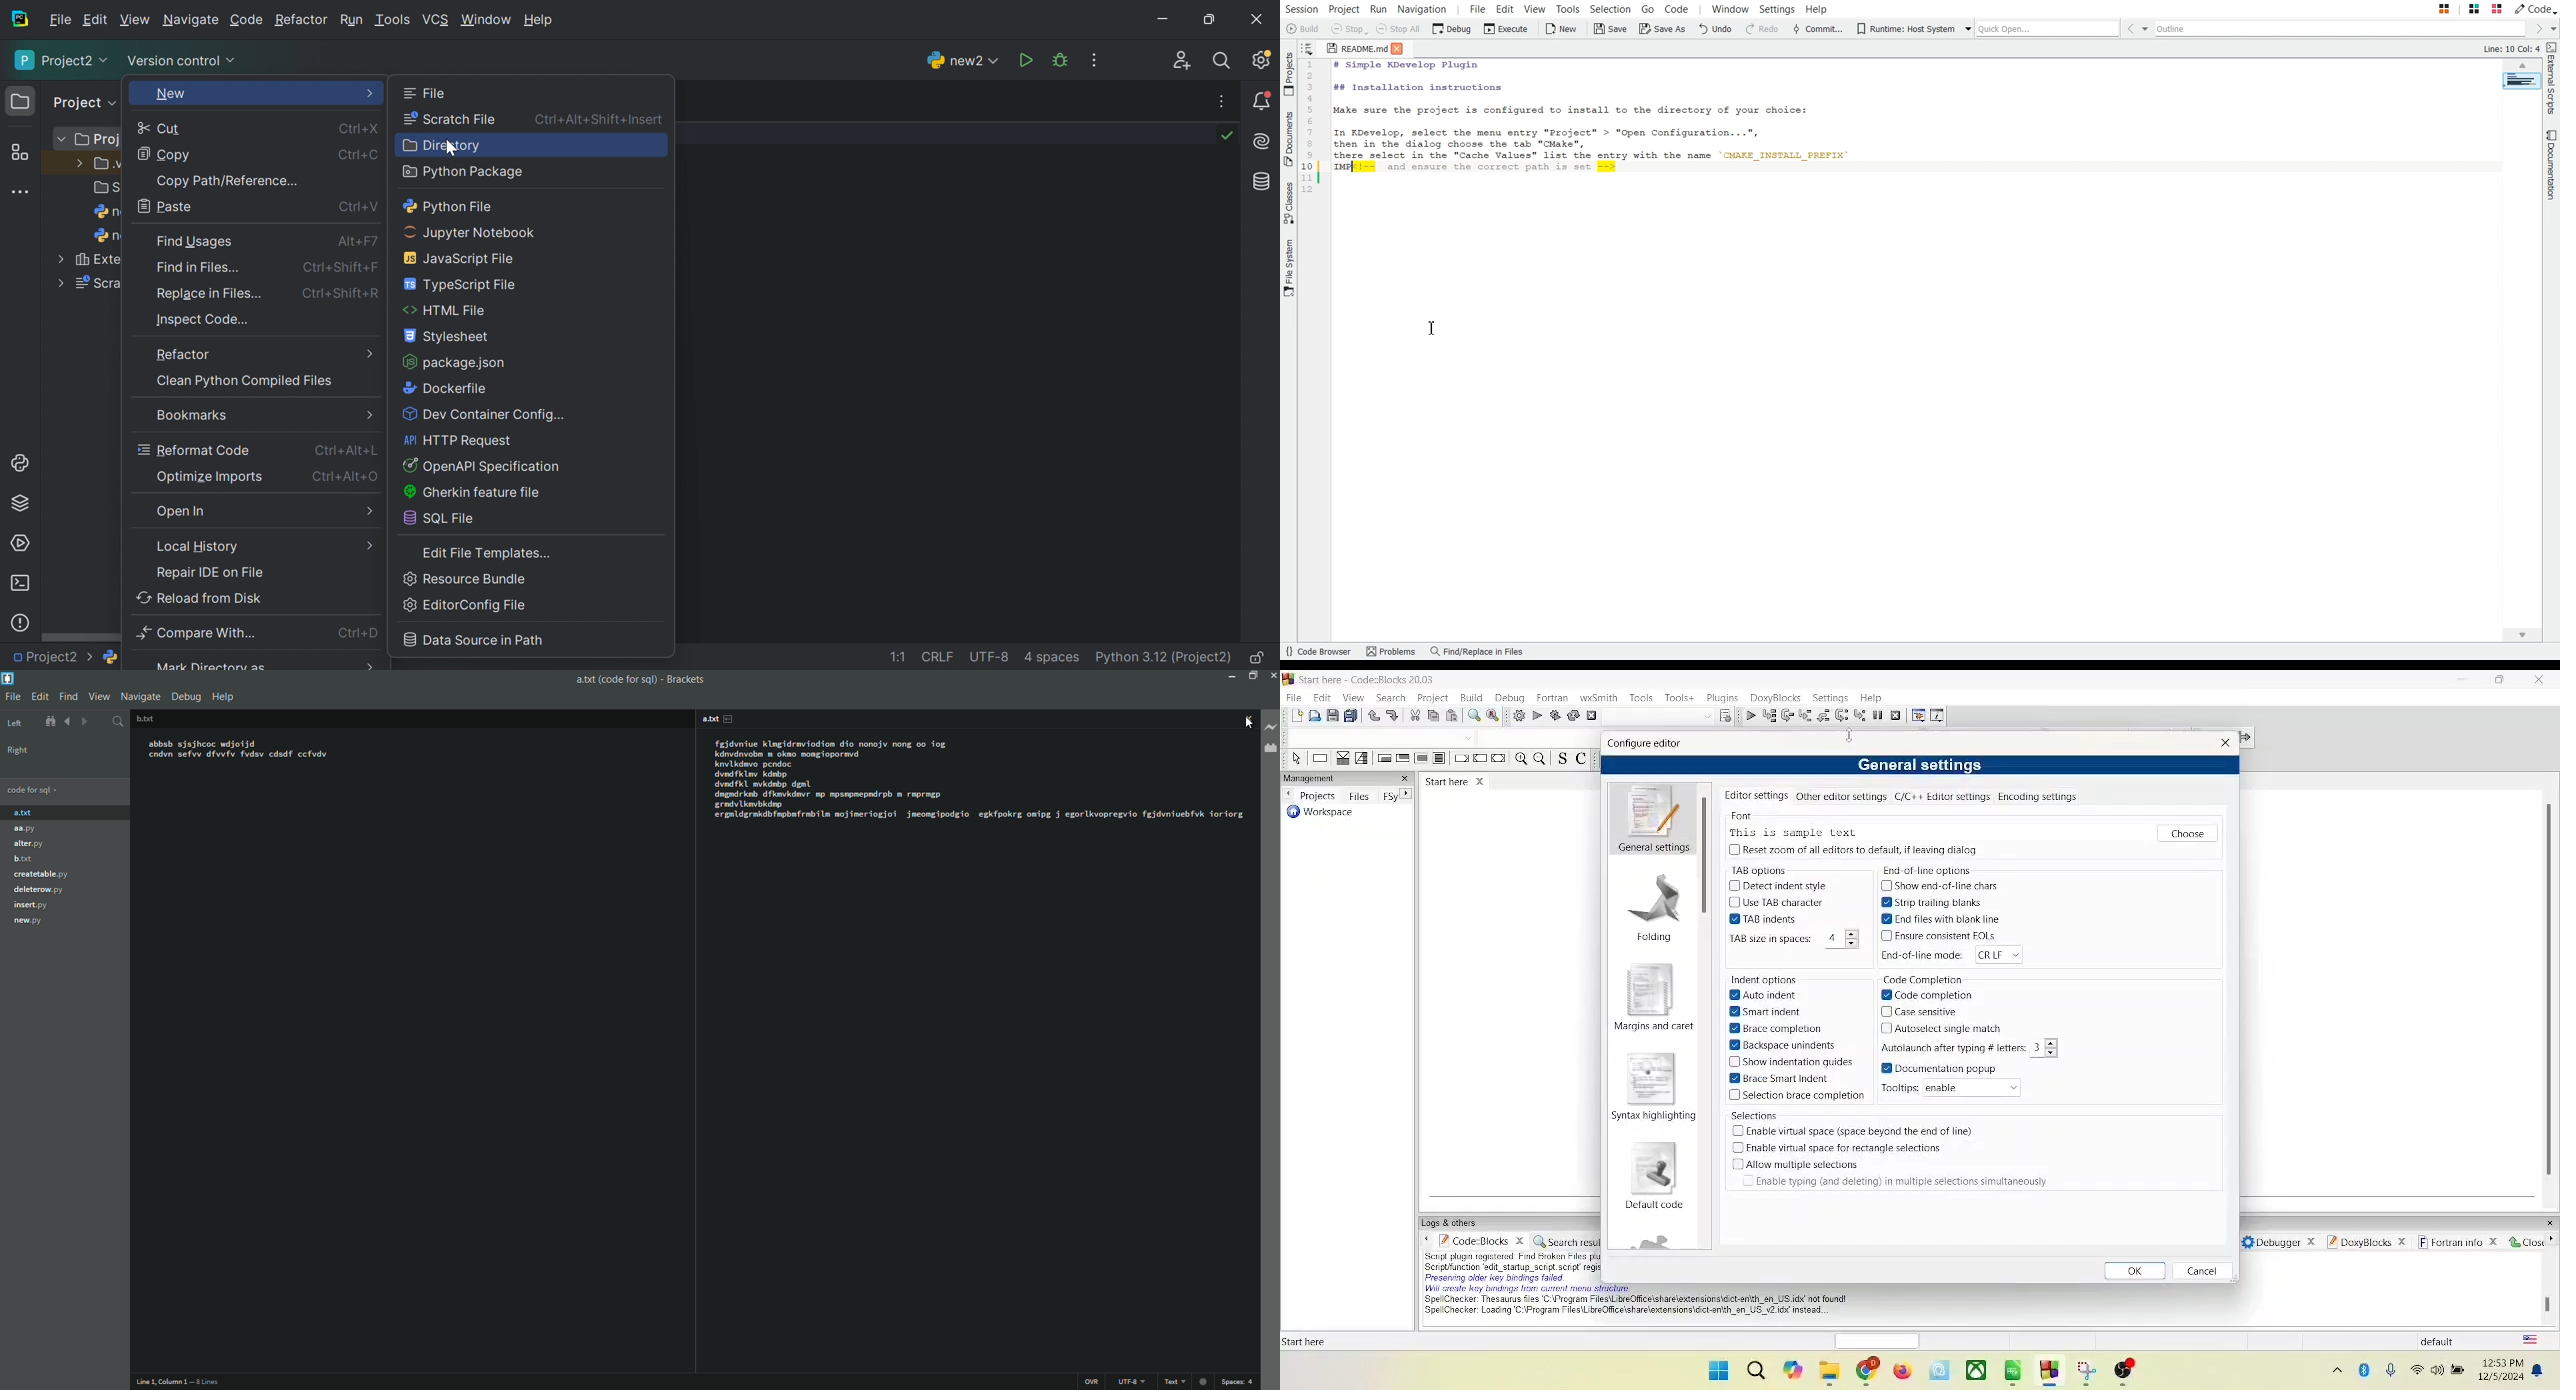 The image size is (2576, 1400). What do you see at coordinates (1201, 1380) in the screenshot?
I see `warnings` at bounding box center [1201, 1380].